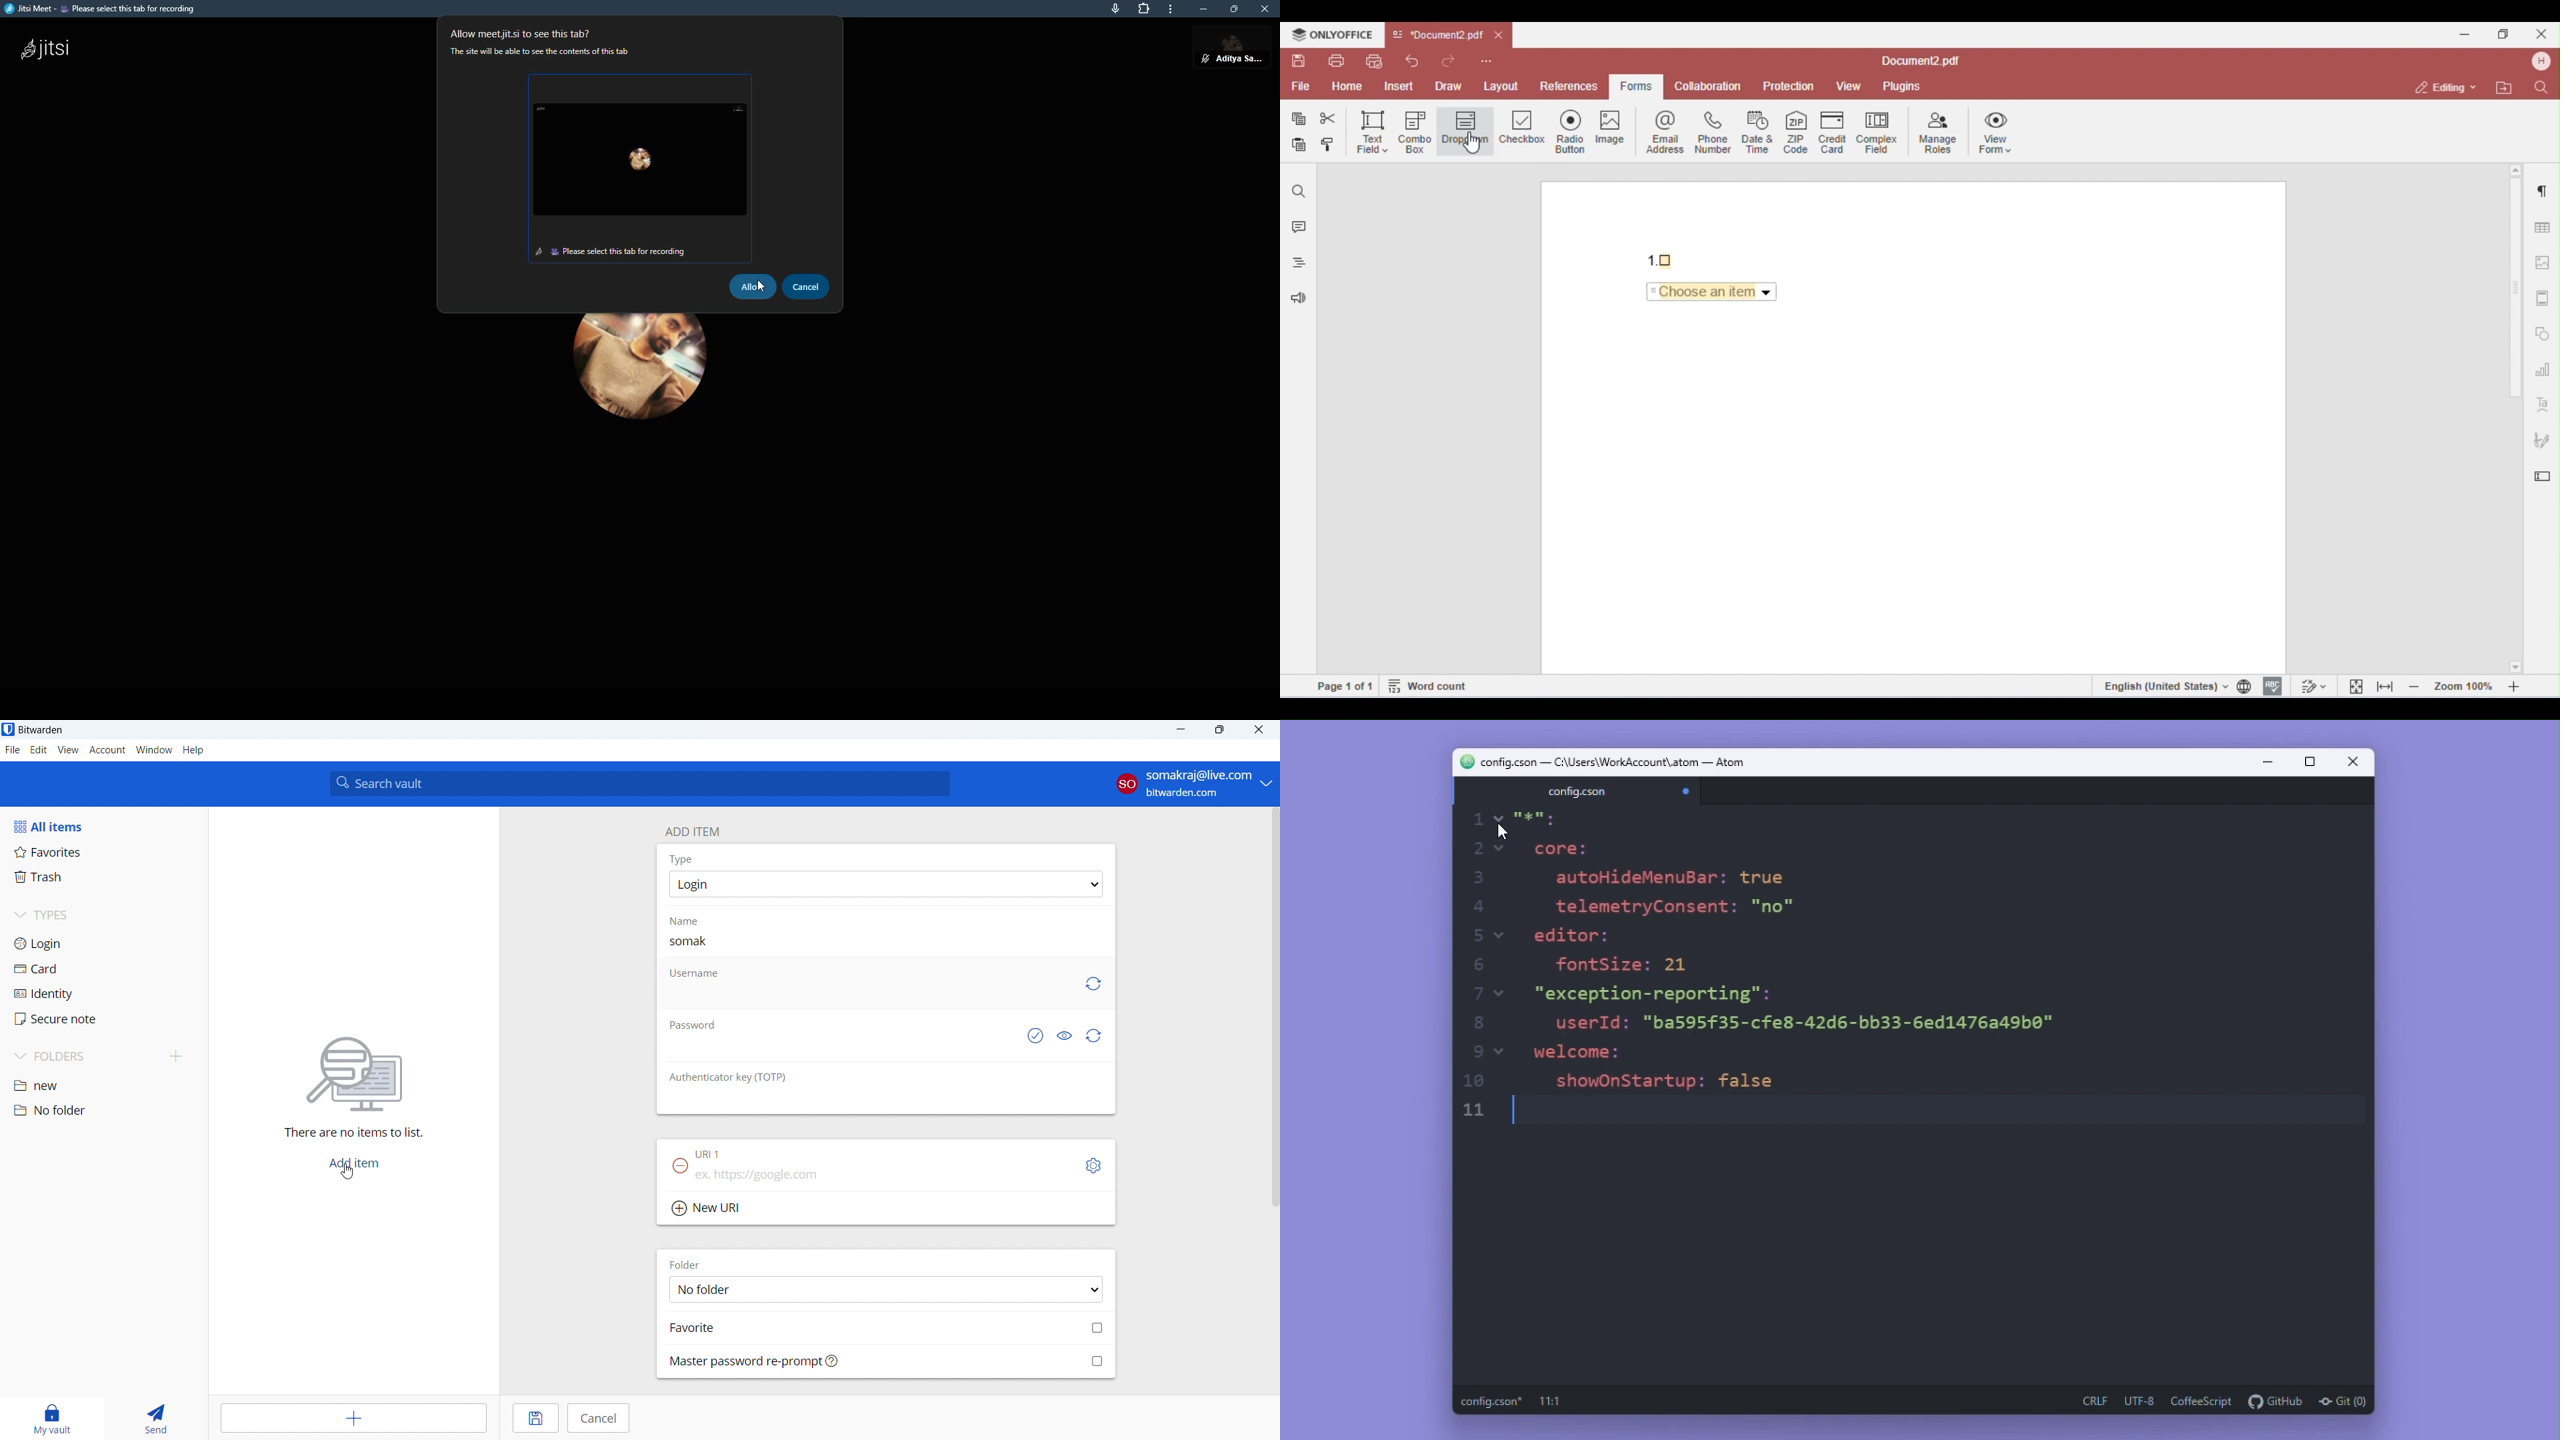 Image resolution: width=2576 pixels, height=1456 pixels. I want to click on save, so click(536, 1418).